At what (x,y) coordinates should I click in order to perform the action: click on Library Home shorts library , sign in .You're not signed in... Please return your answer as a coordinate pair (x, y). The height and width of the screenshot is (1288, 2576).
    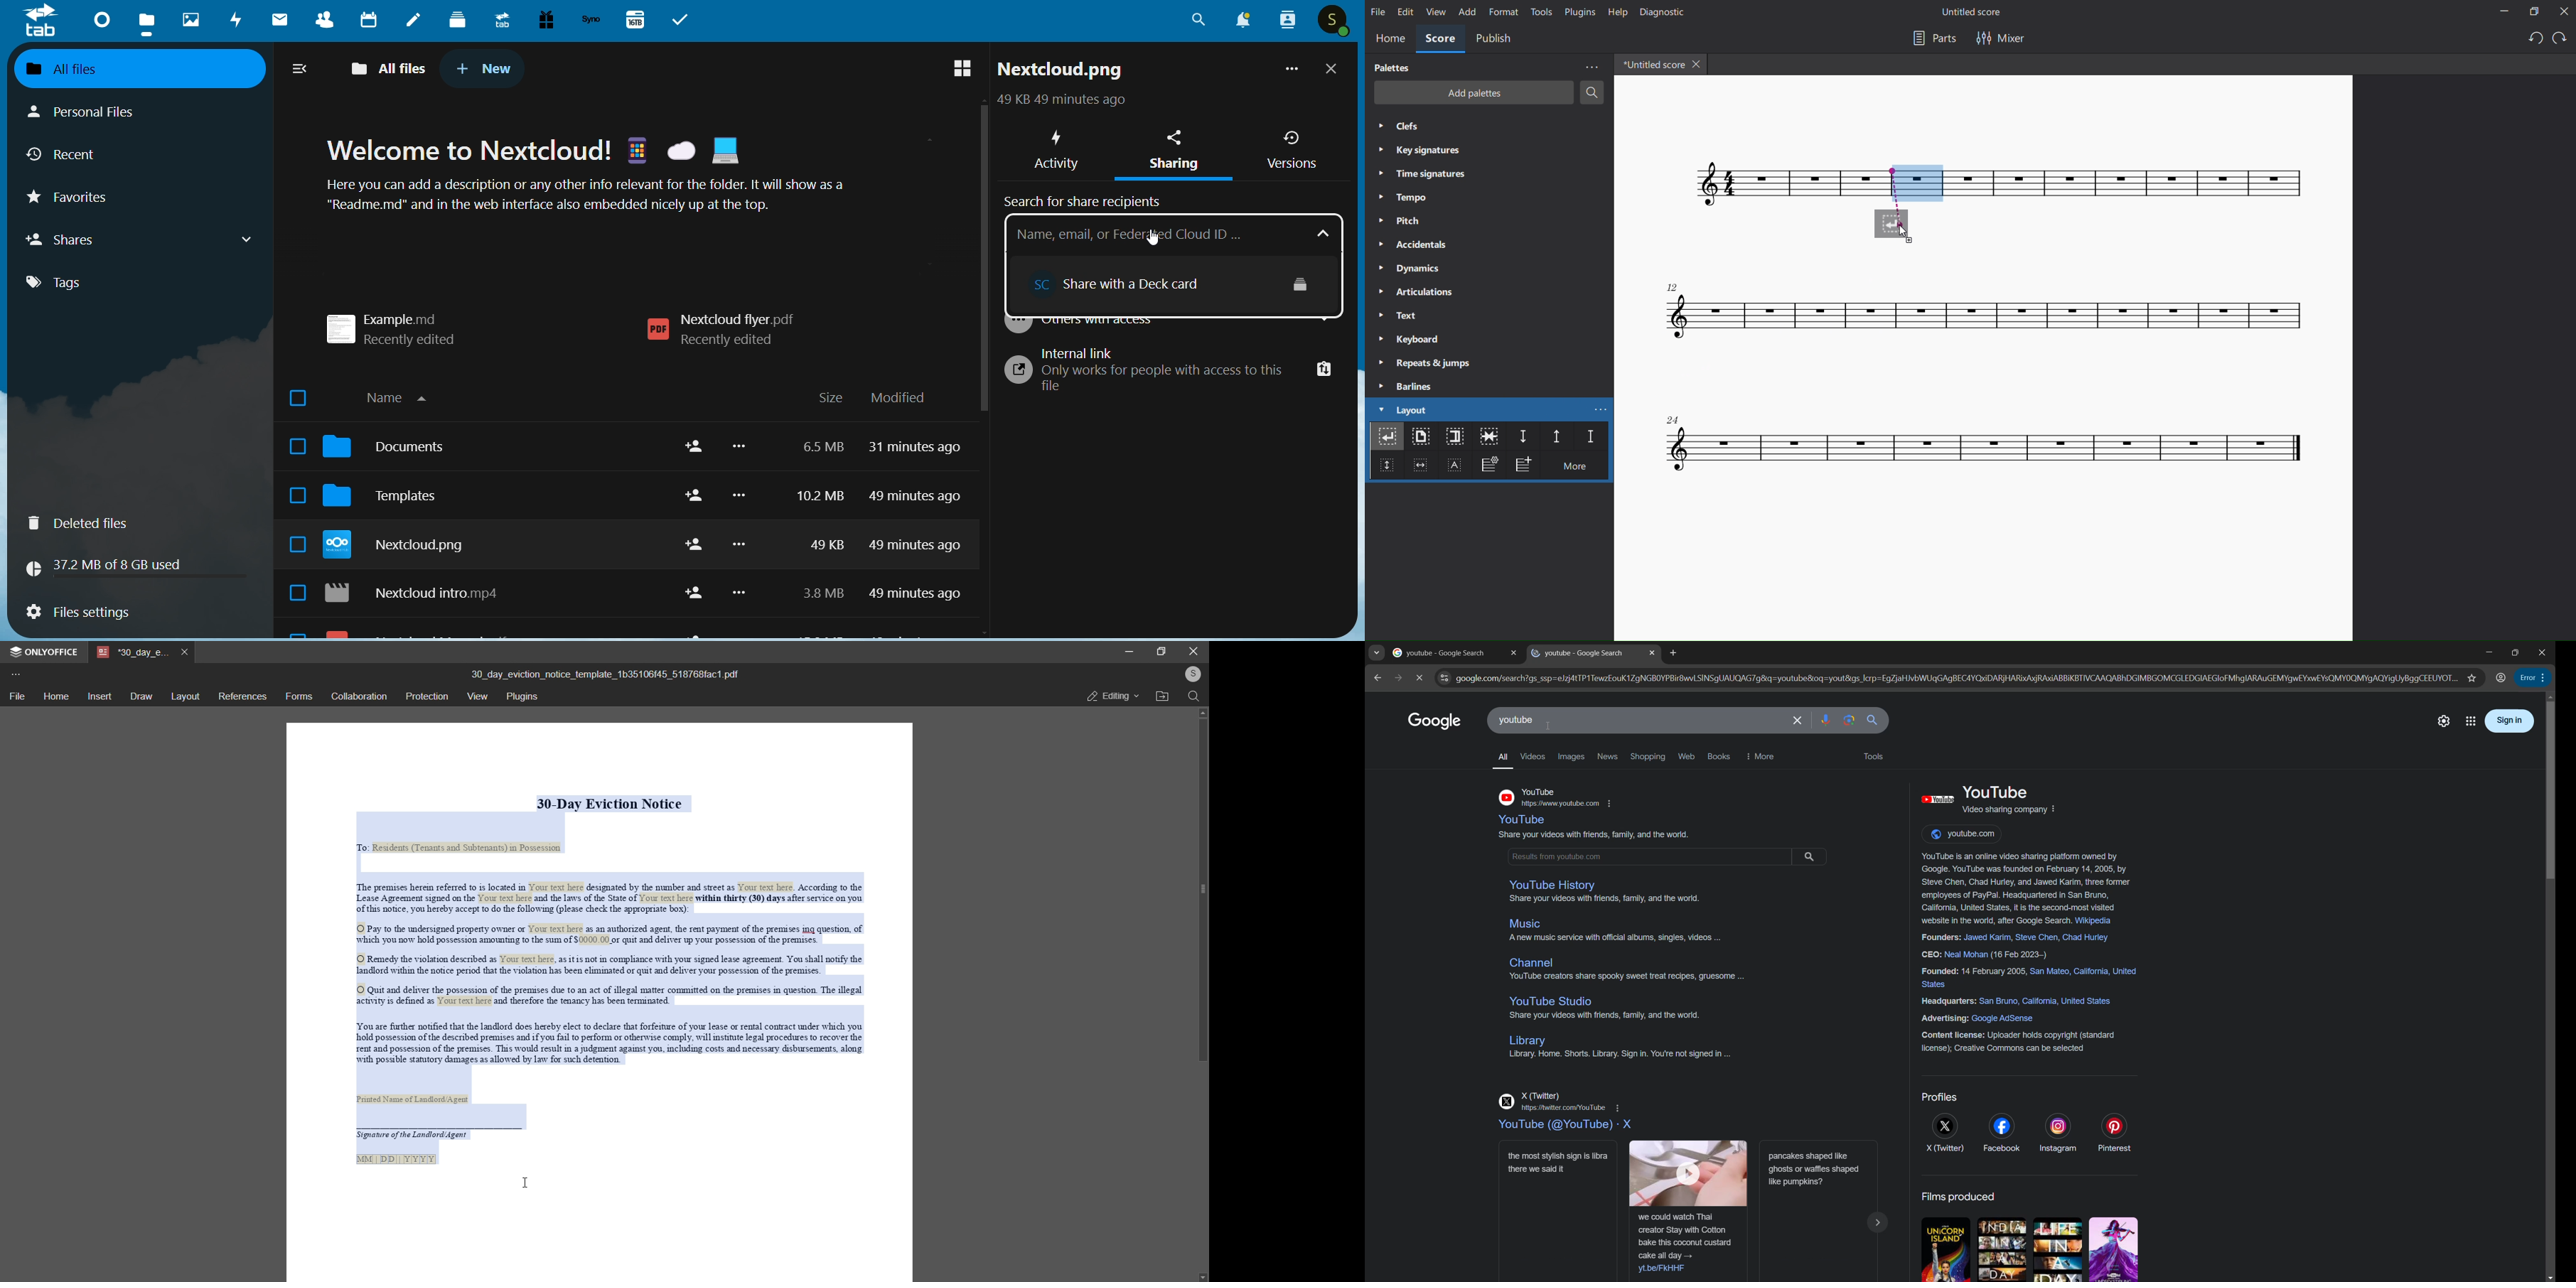
    Looking at the image, I should click on (1618, 1058).